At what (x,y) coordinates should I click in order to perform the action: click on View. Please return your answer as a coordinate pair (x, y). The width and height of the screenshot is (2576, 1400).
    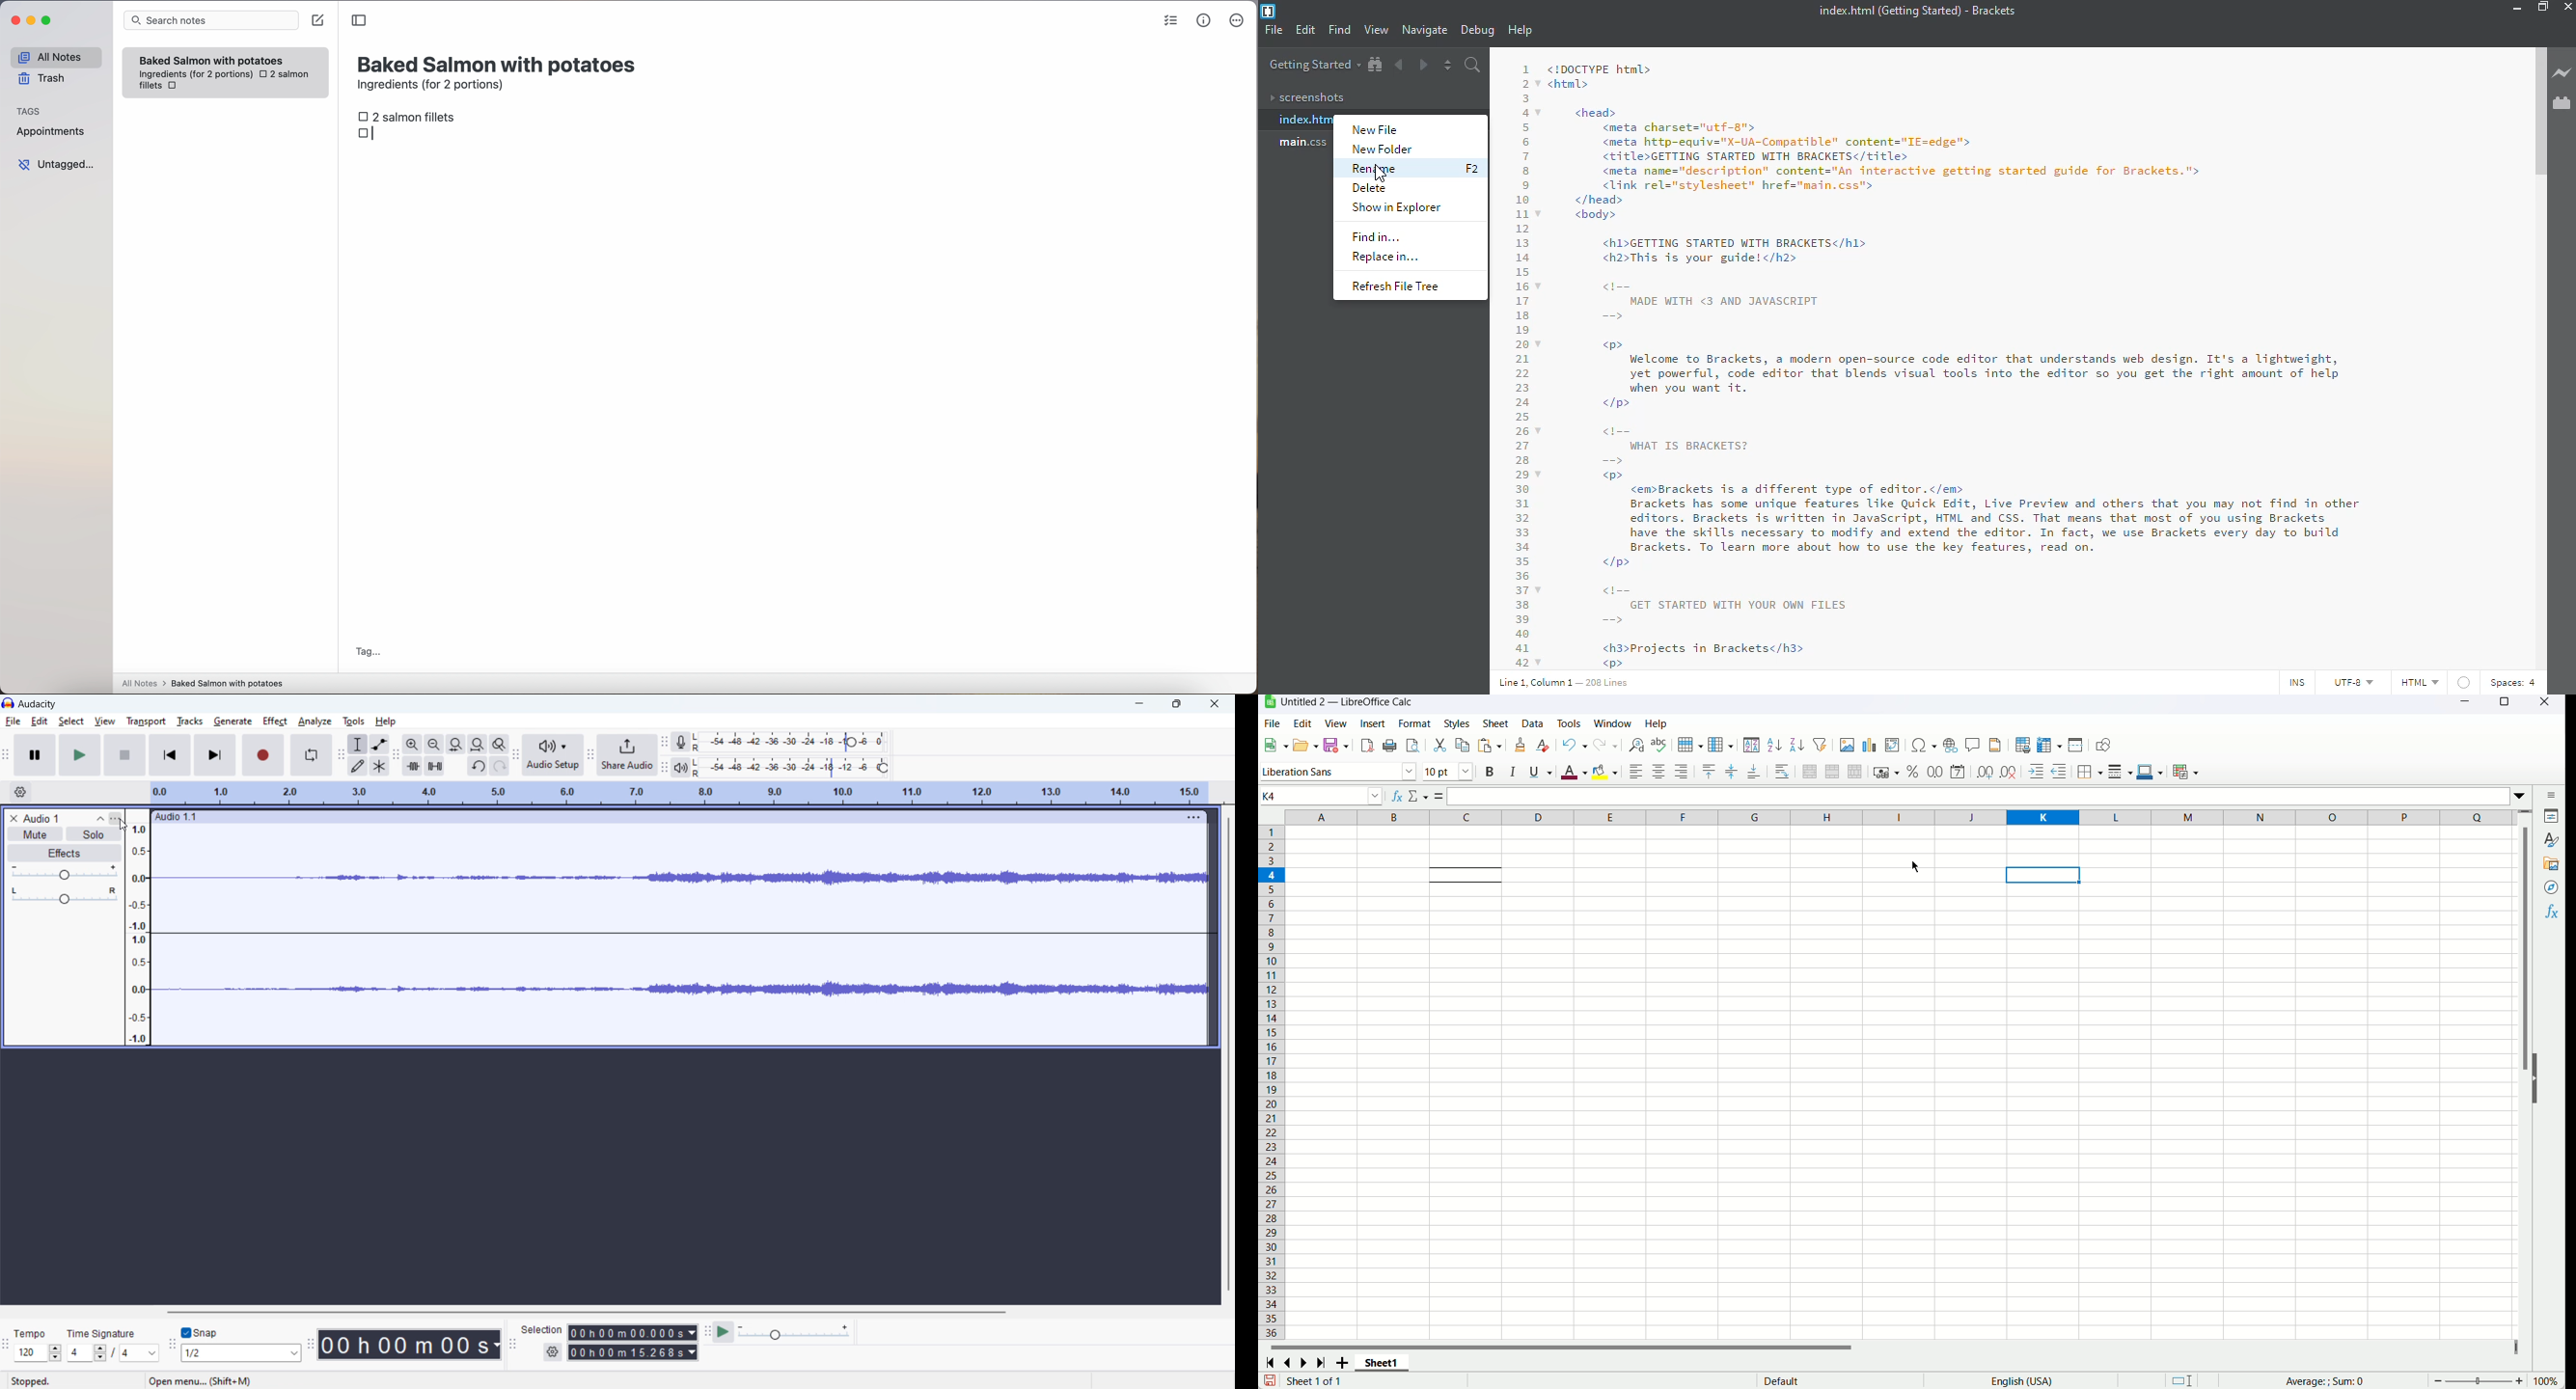
    Looking at the image, I should click on (1336, 724).